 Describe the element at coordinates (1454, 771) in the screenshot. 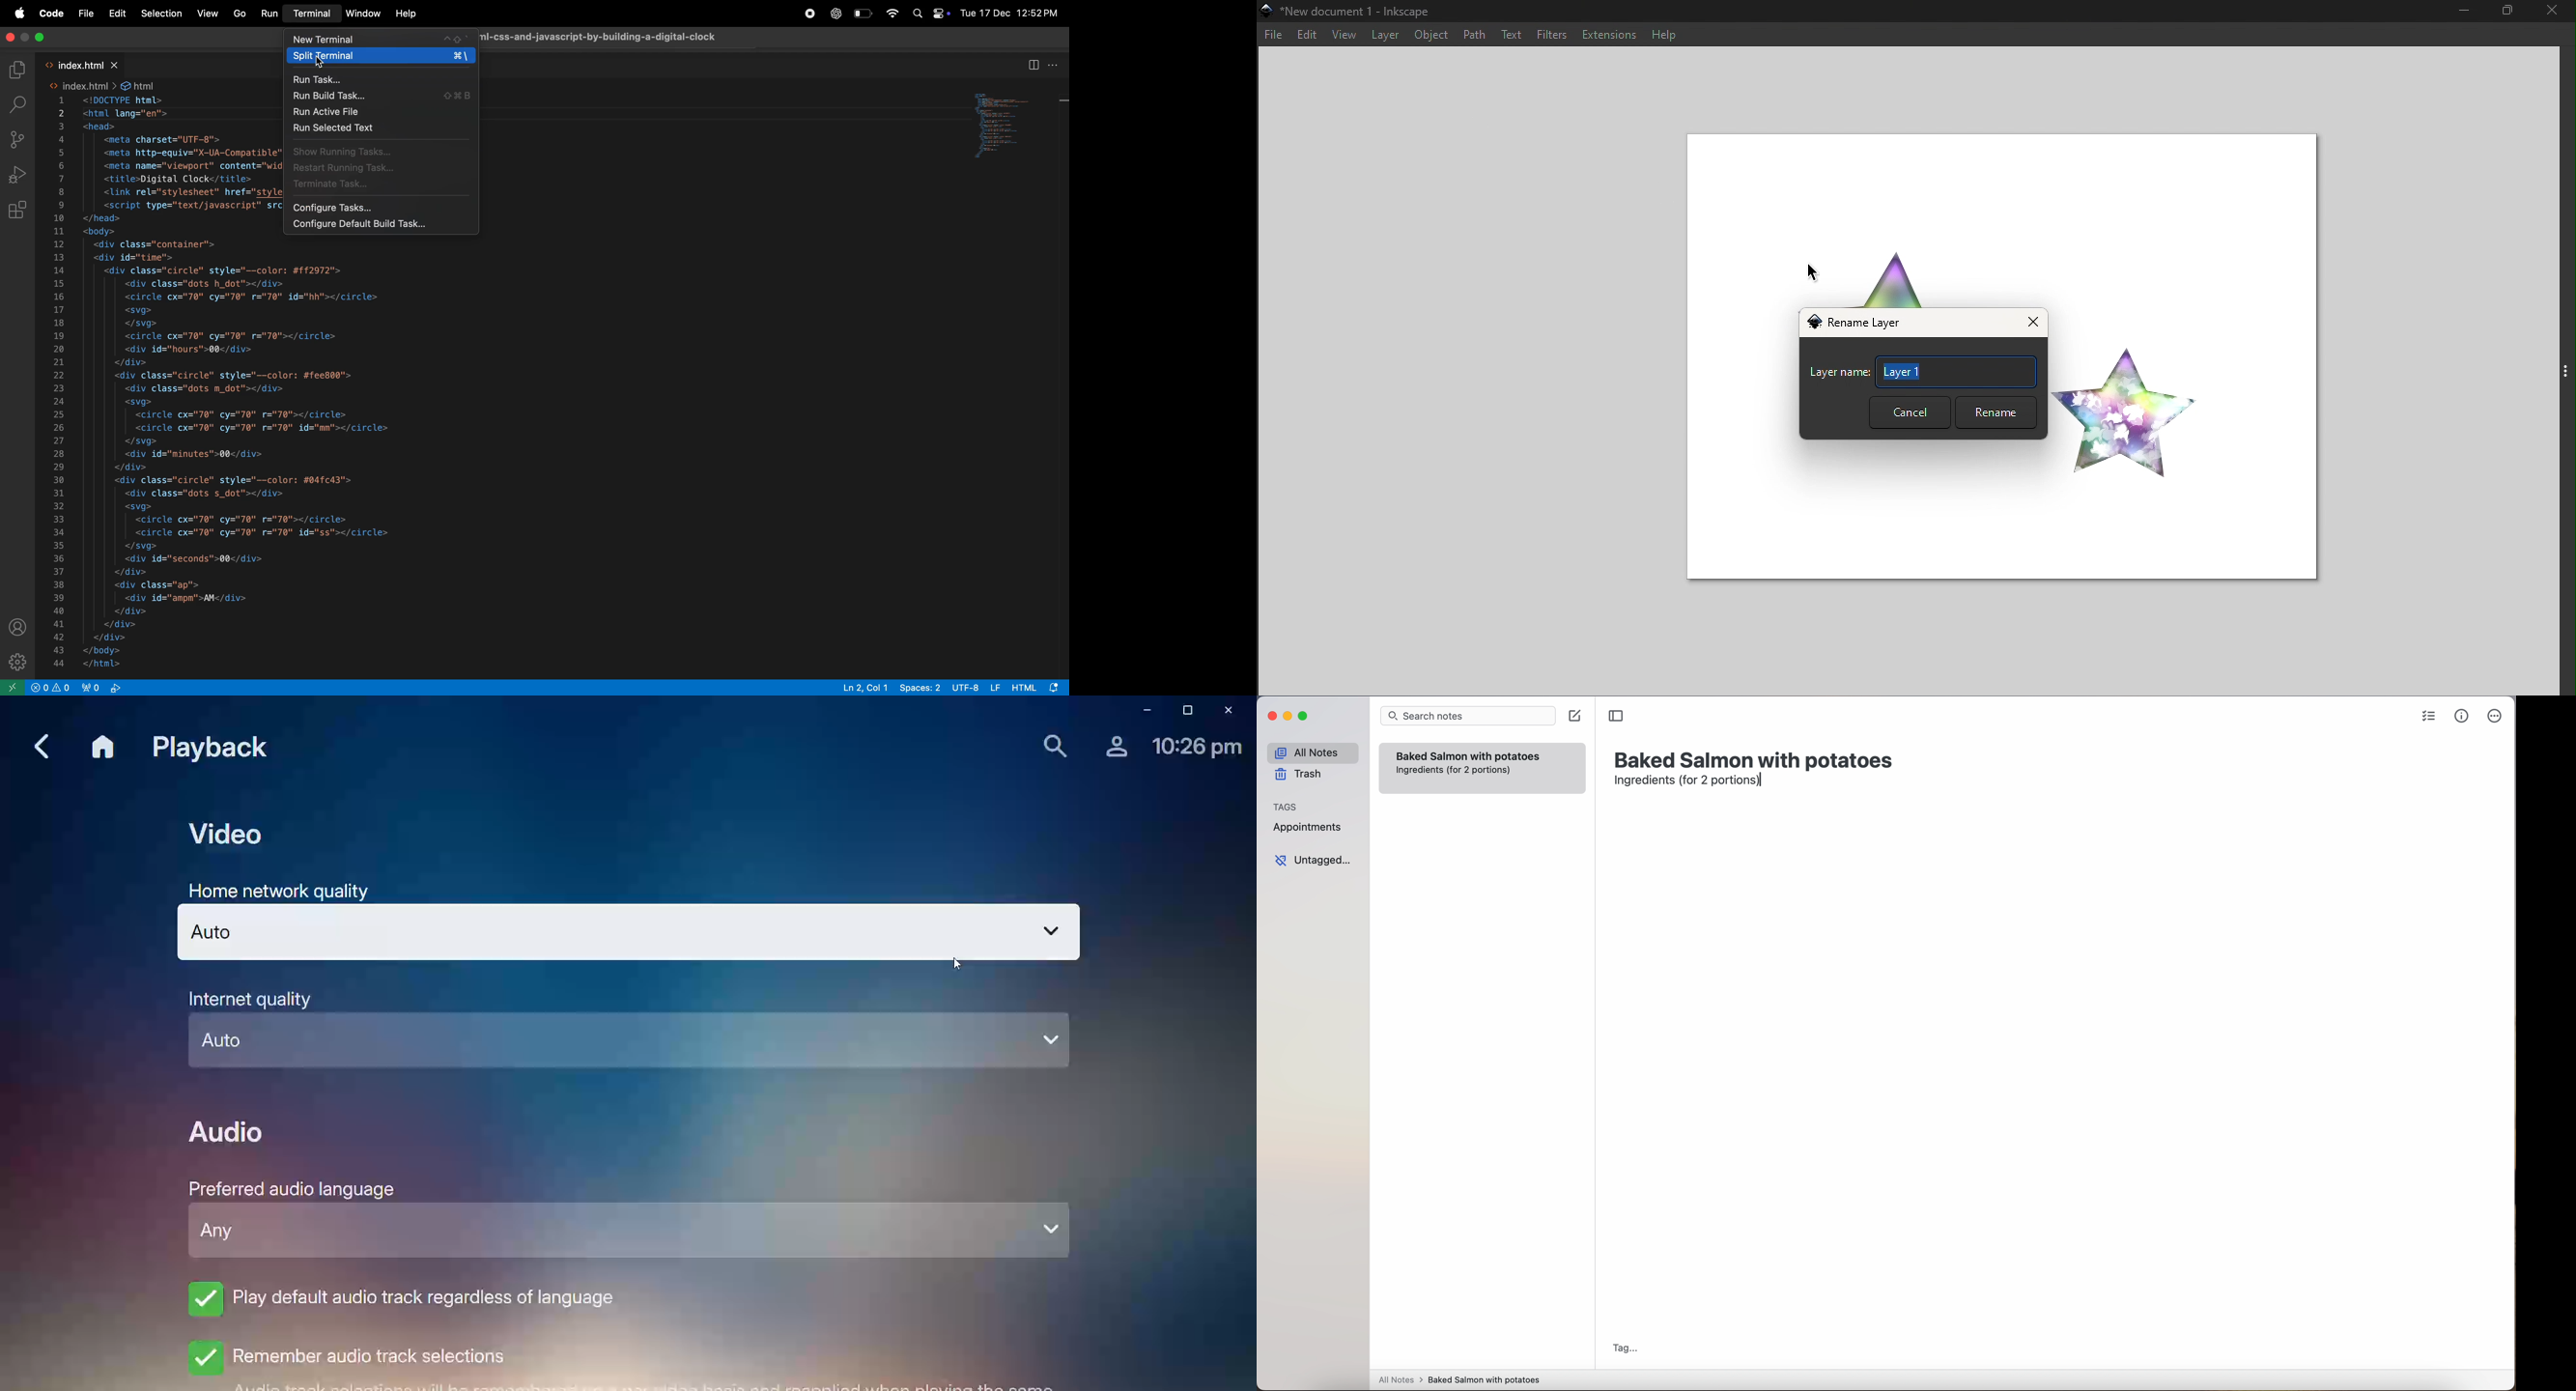

I see `ingredientes (for 2 portions)` at that location.